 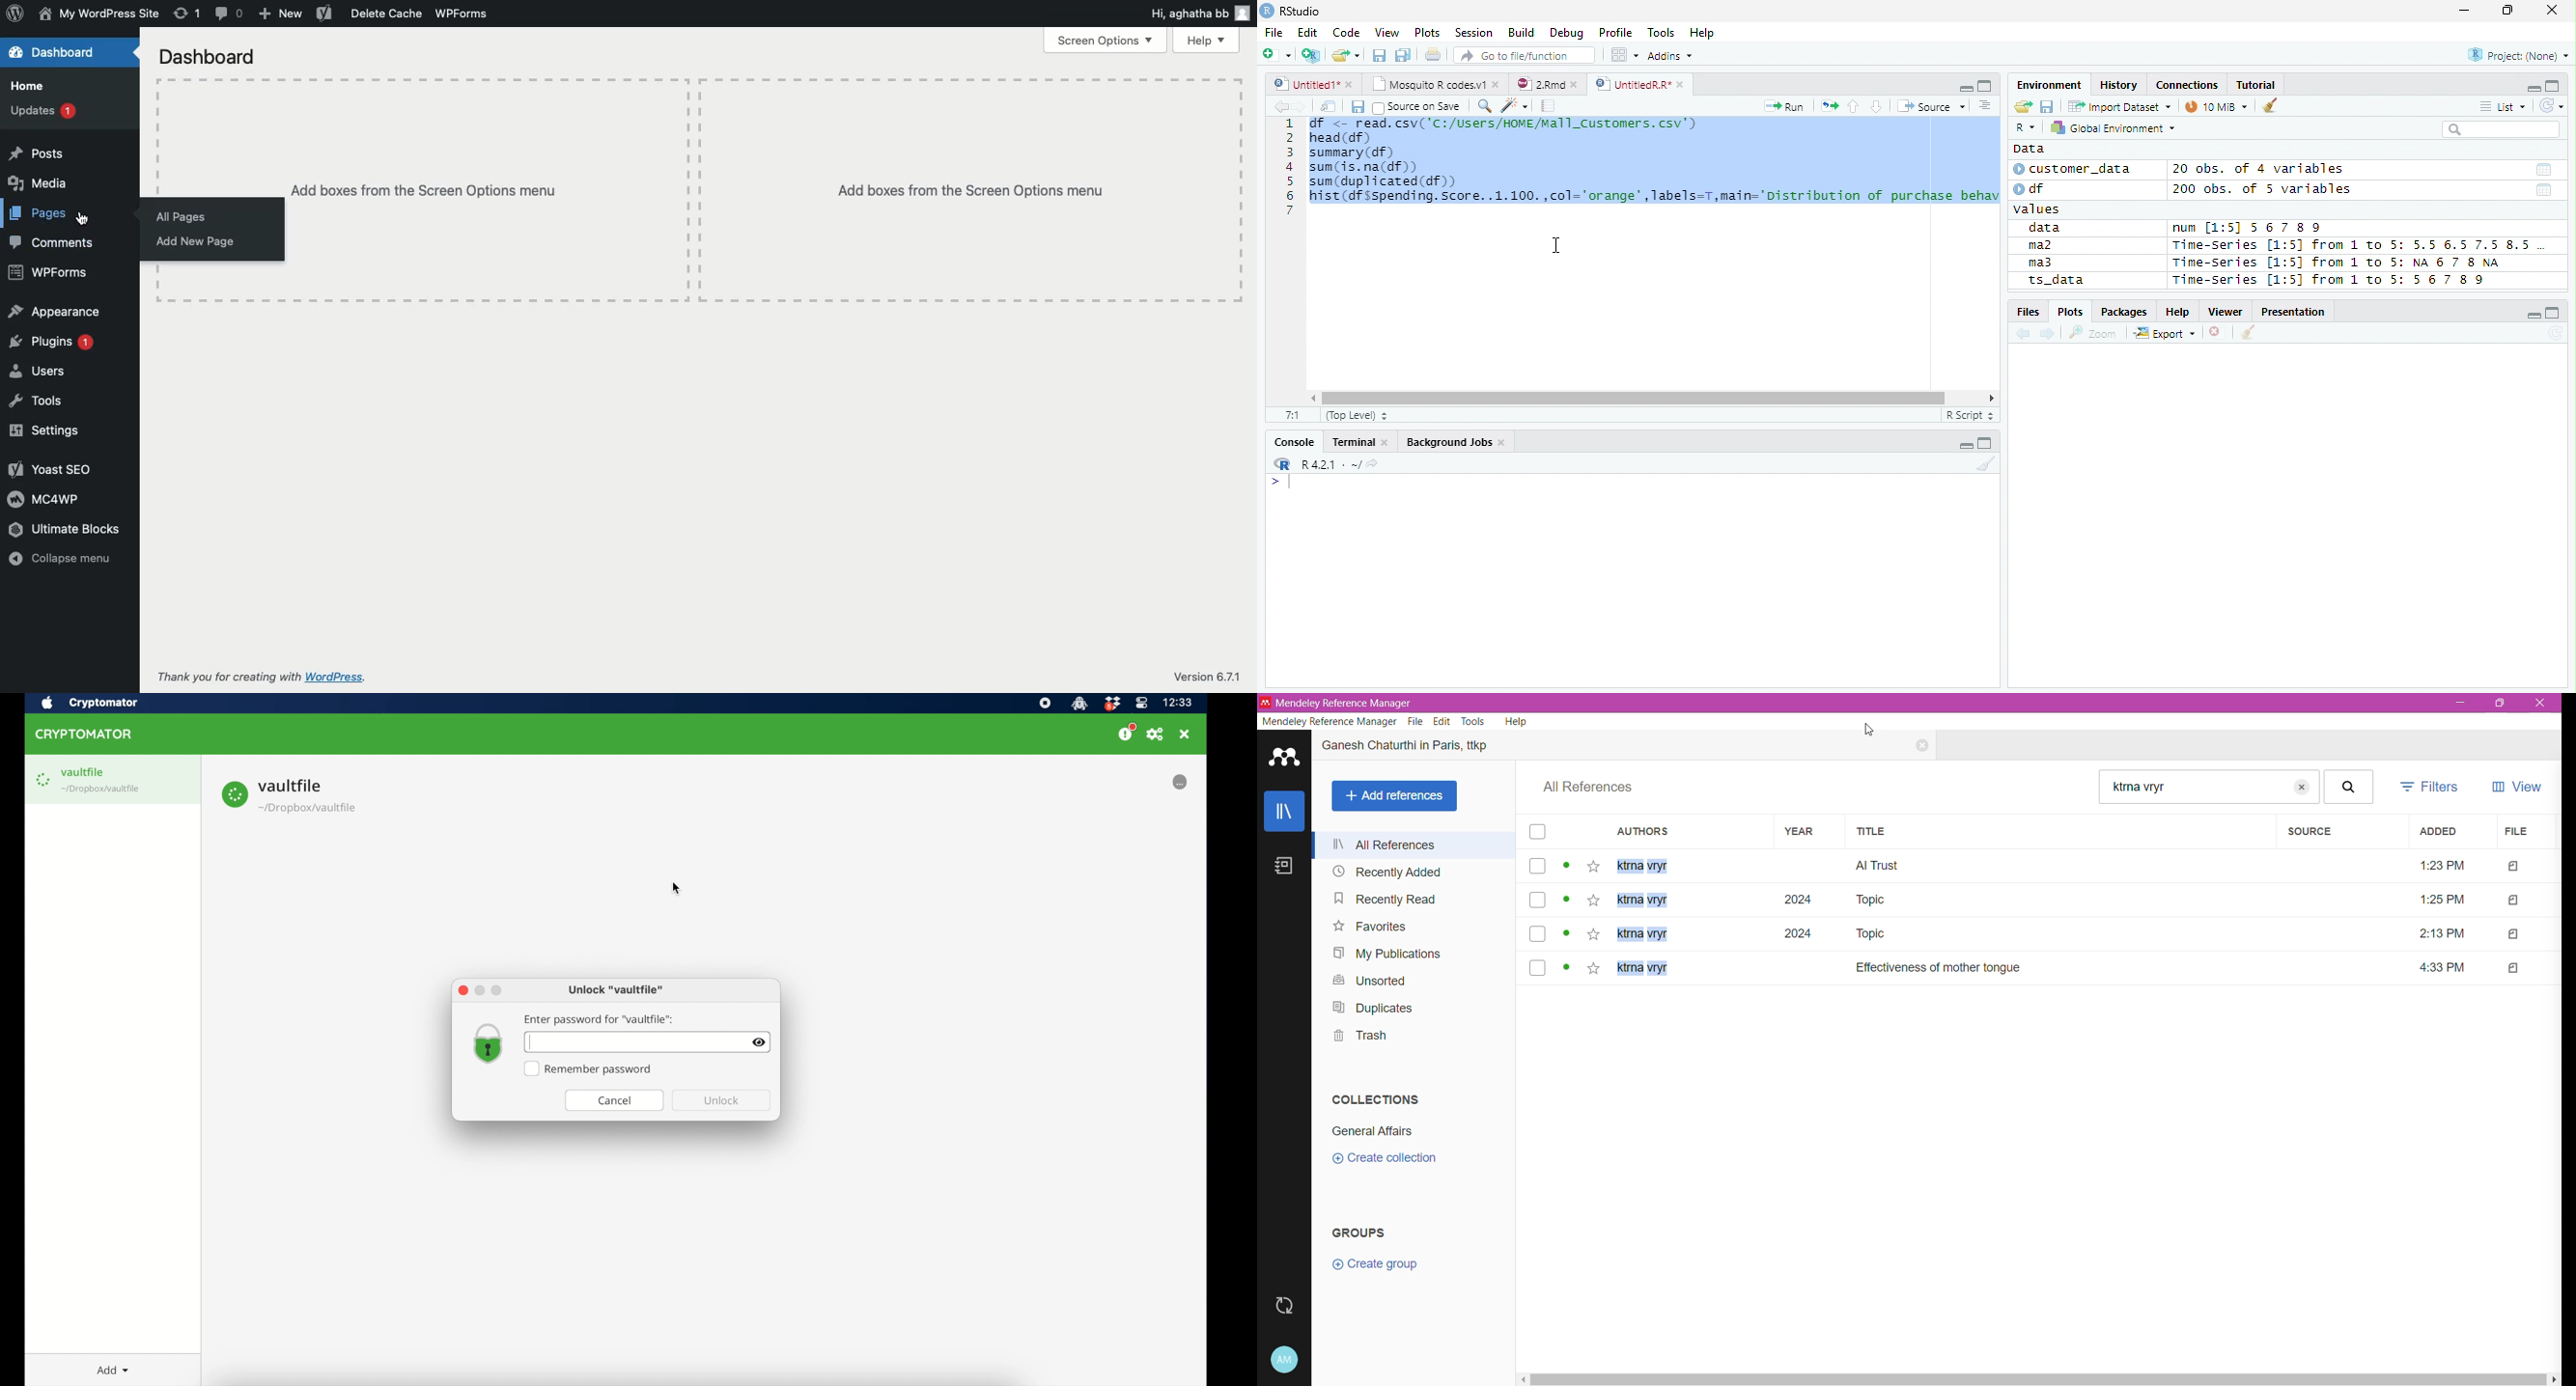 I want to click on values, so click(x=2039, y=209).